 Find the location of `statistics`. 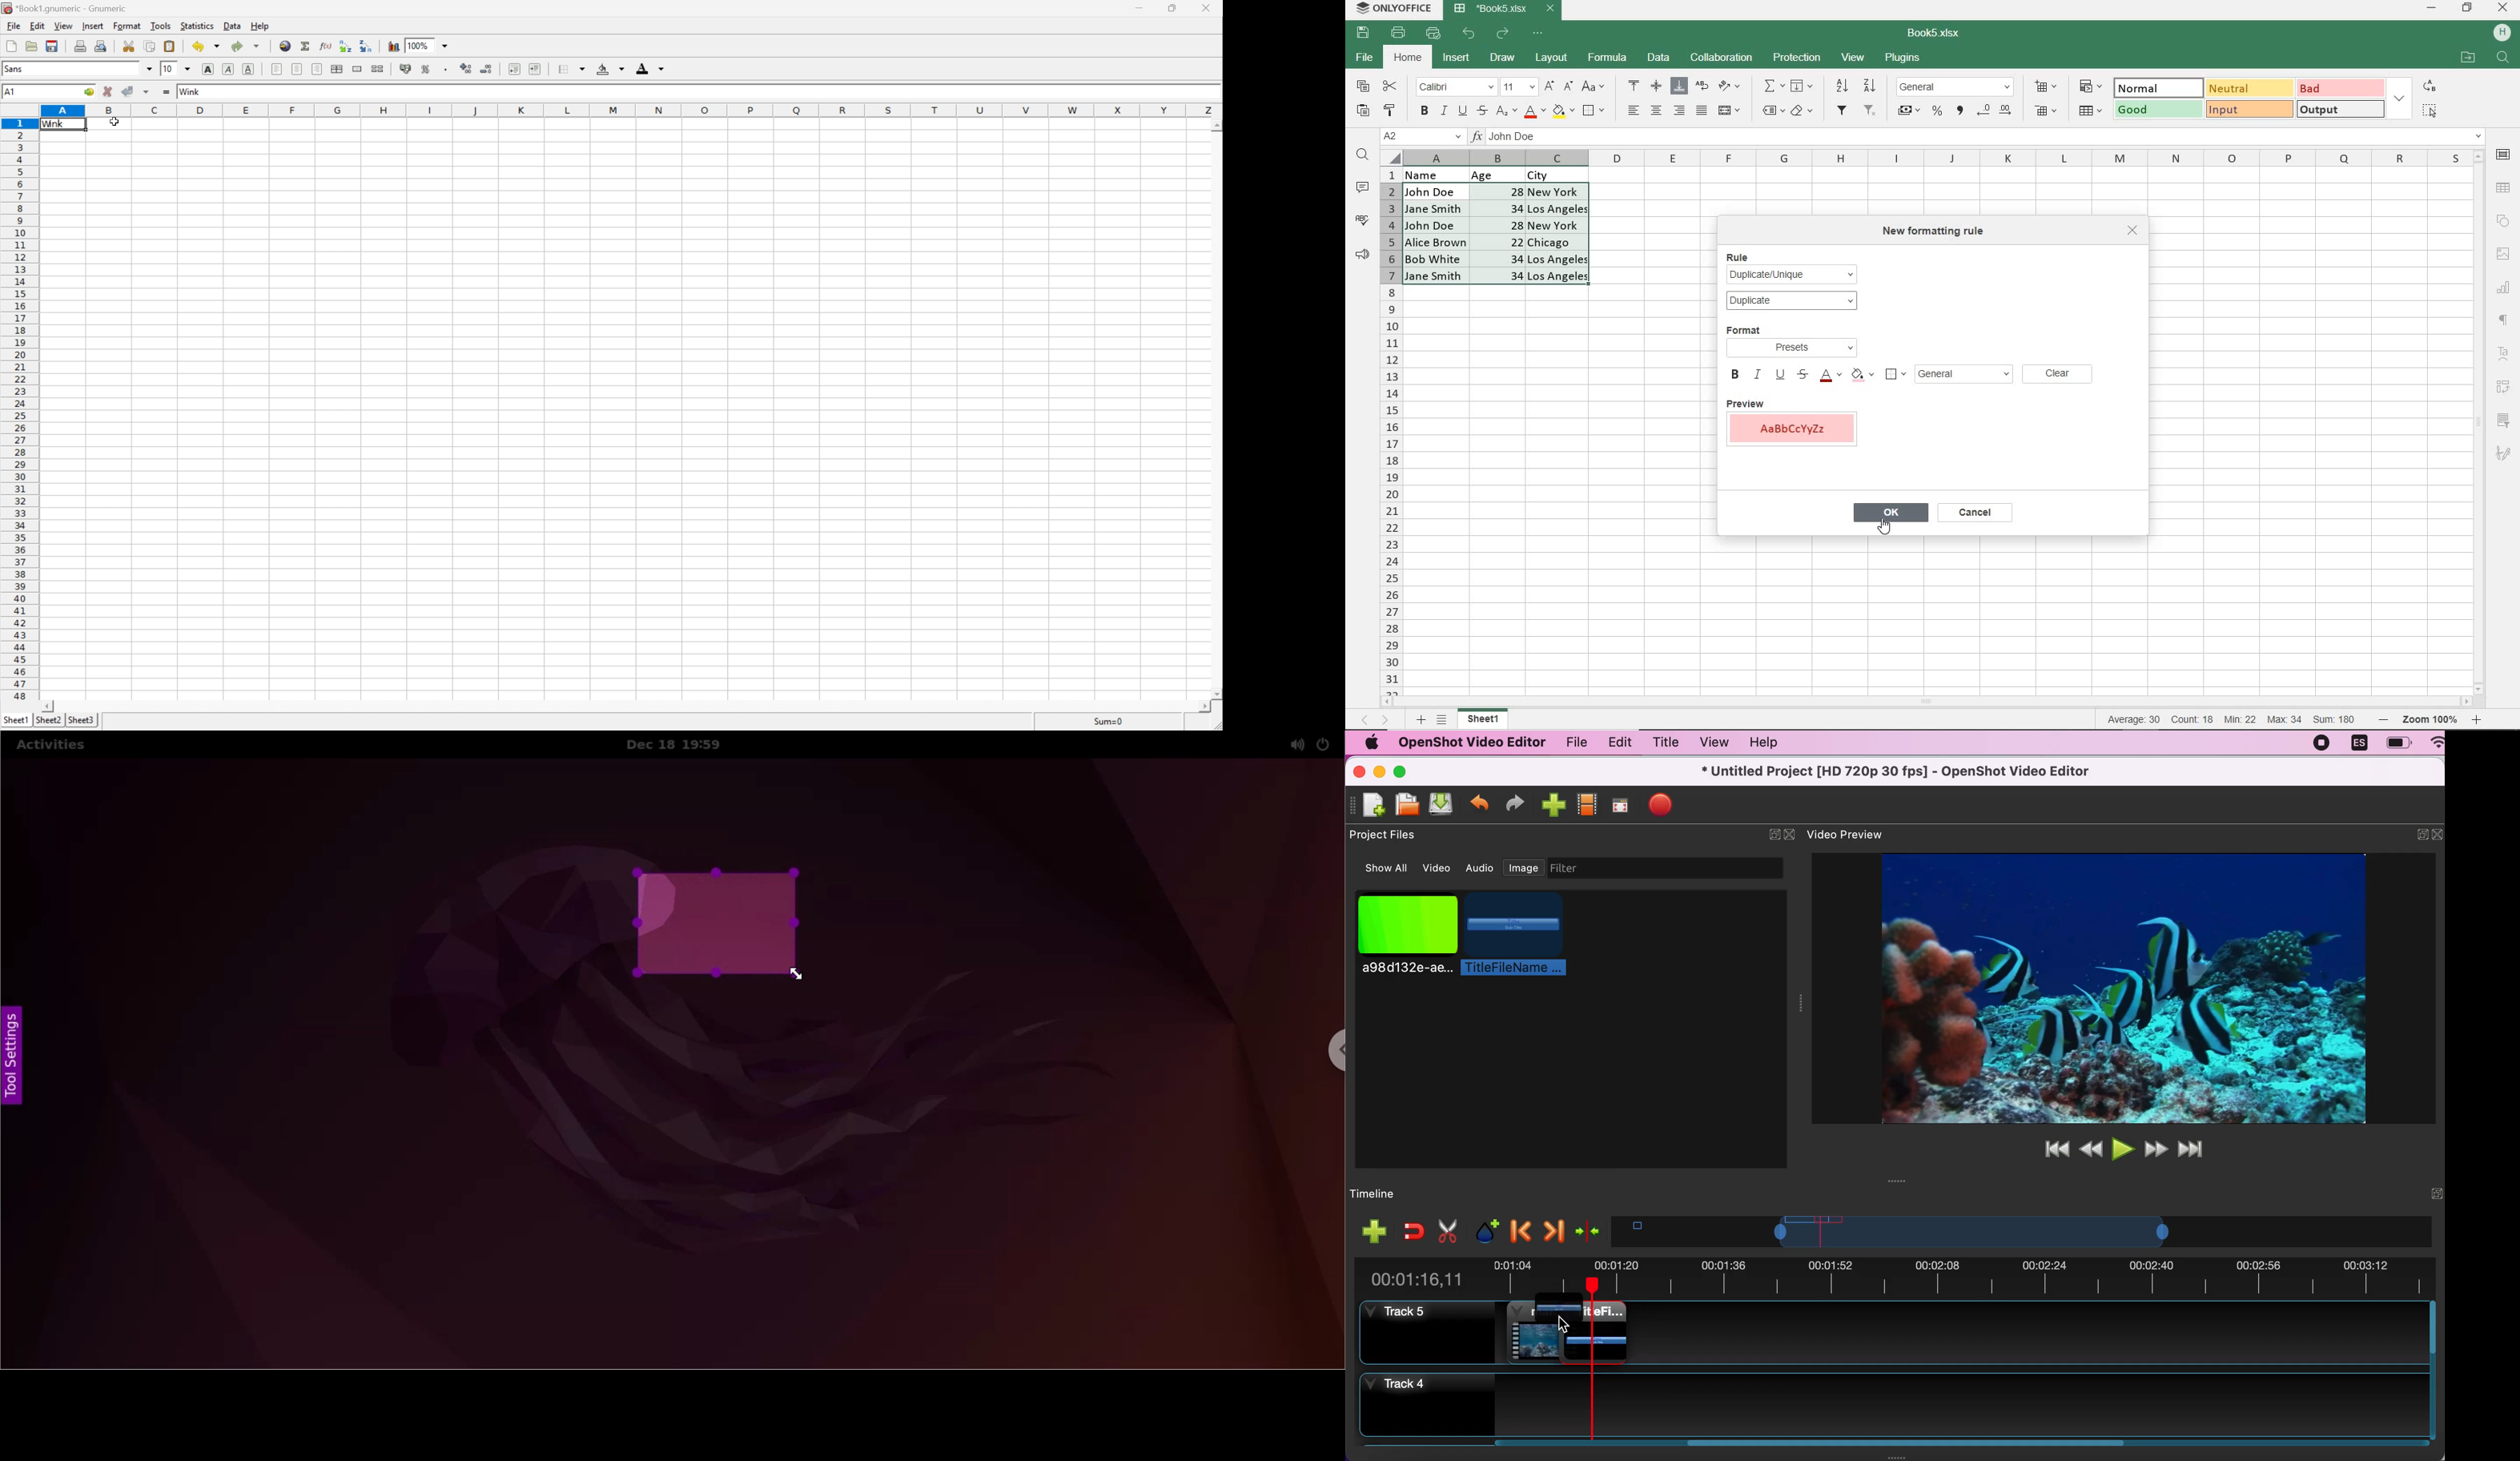

statistics is located at coordinates (195, 27).